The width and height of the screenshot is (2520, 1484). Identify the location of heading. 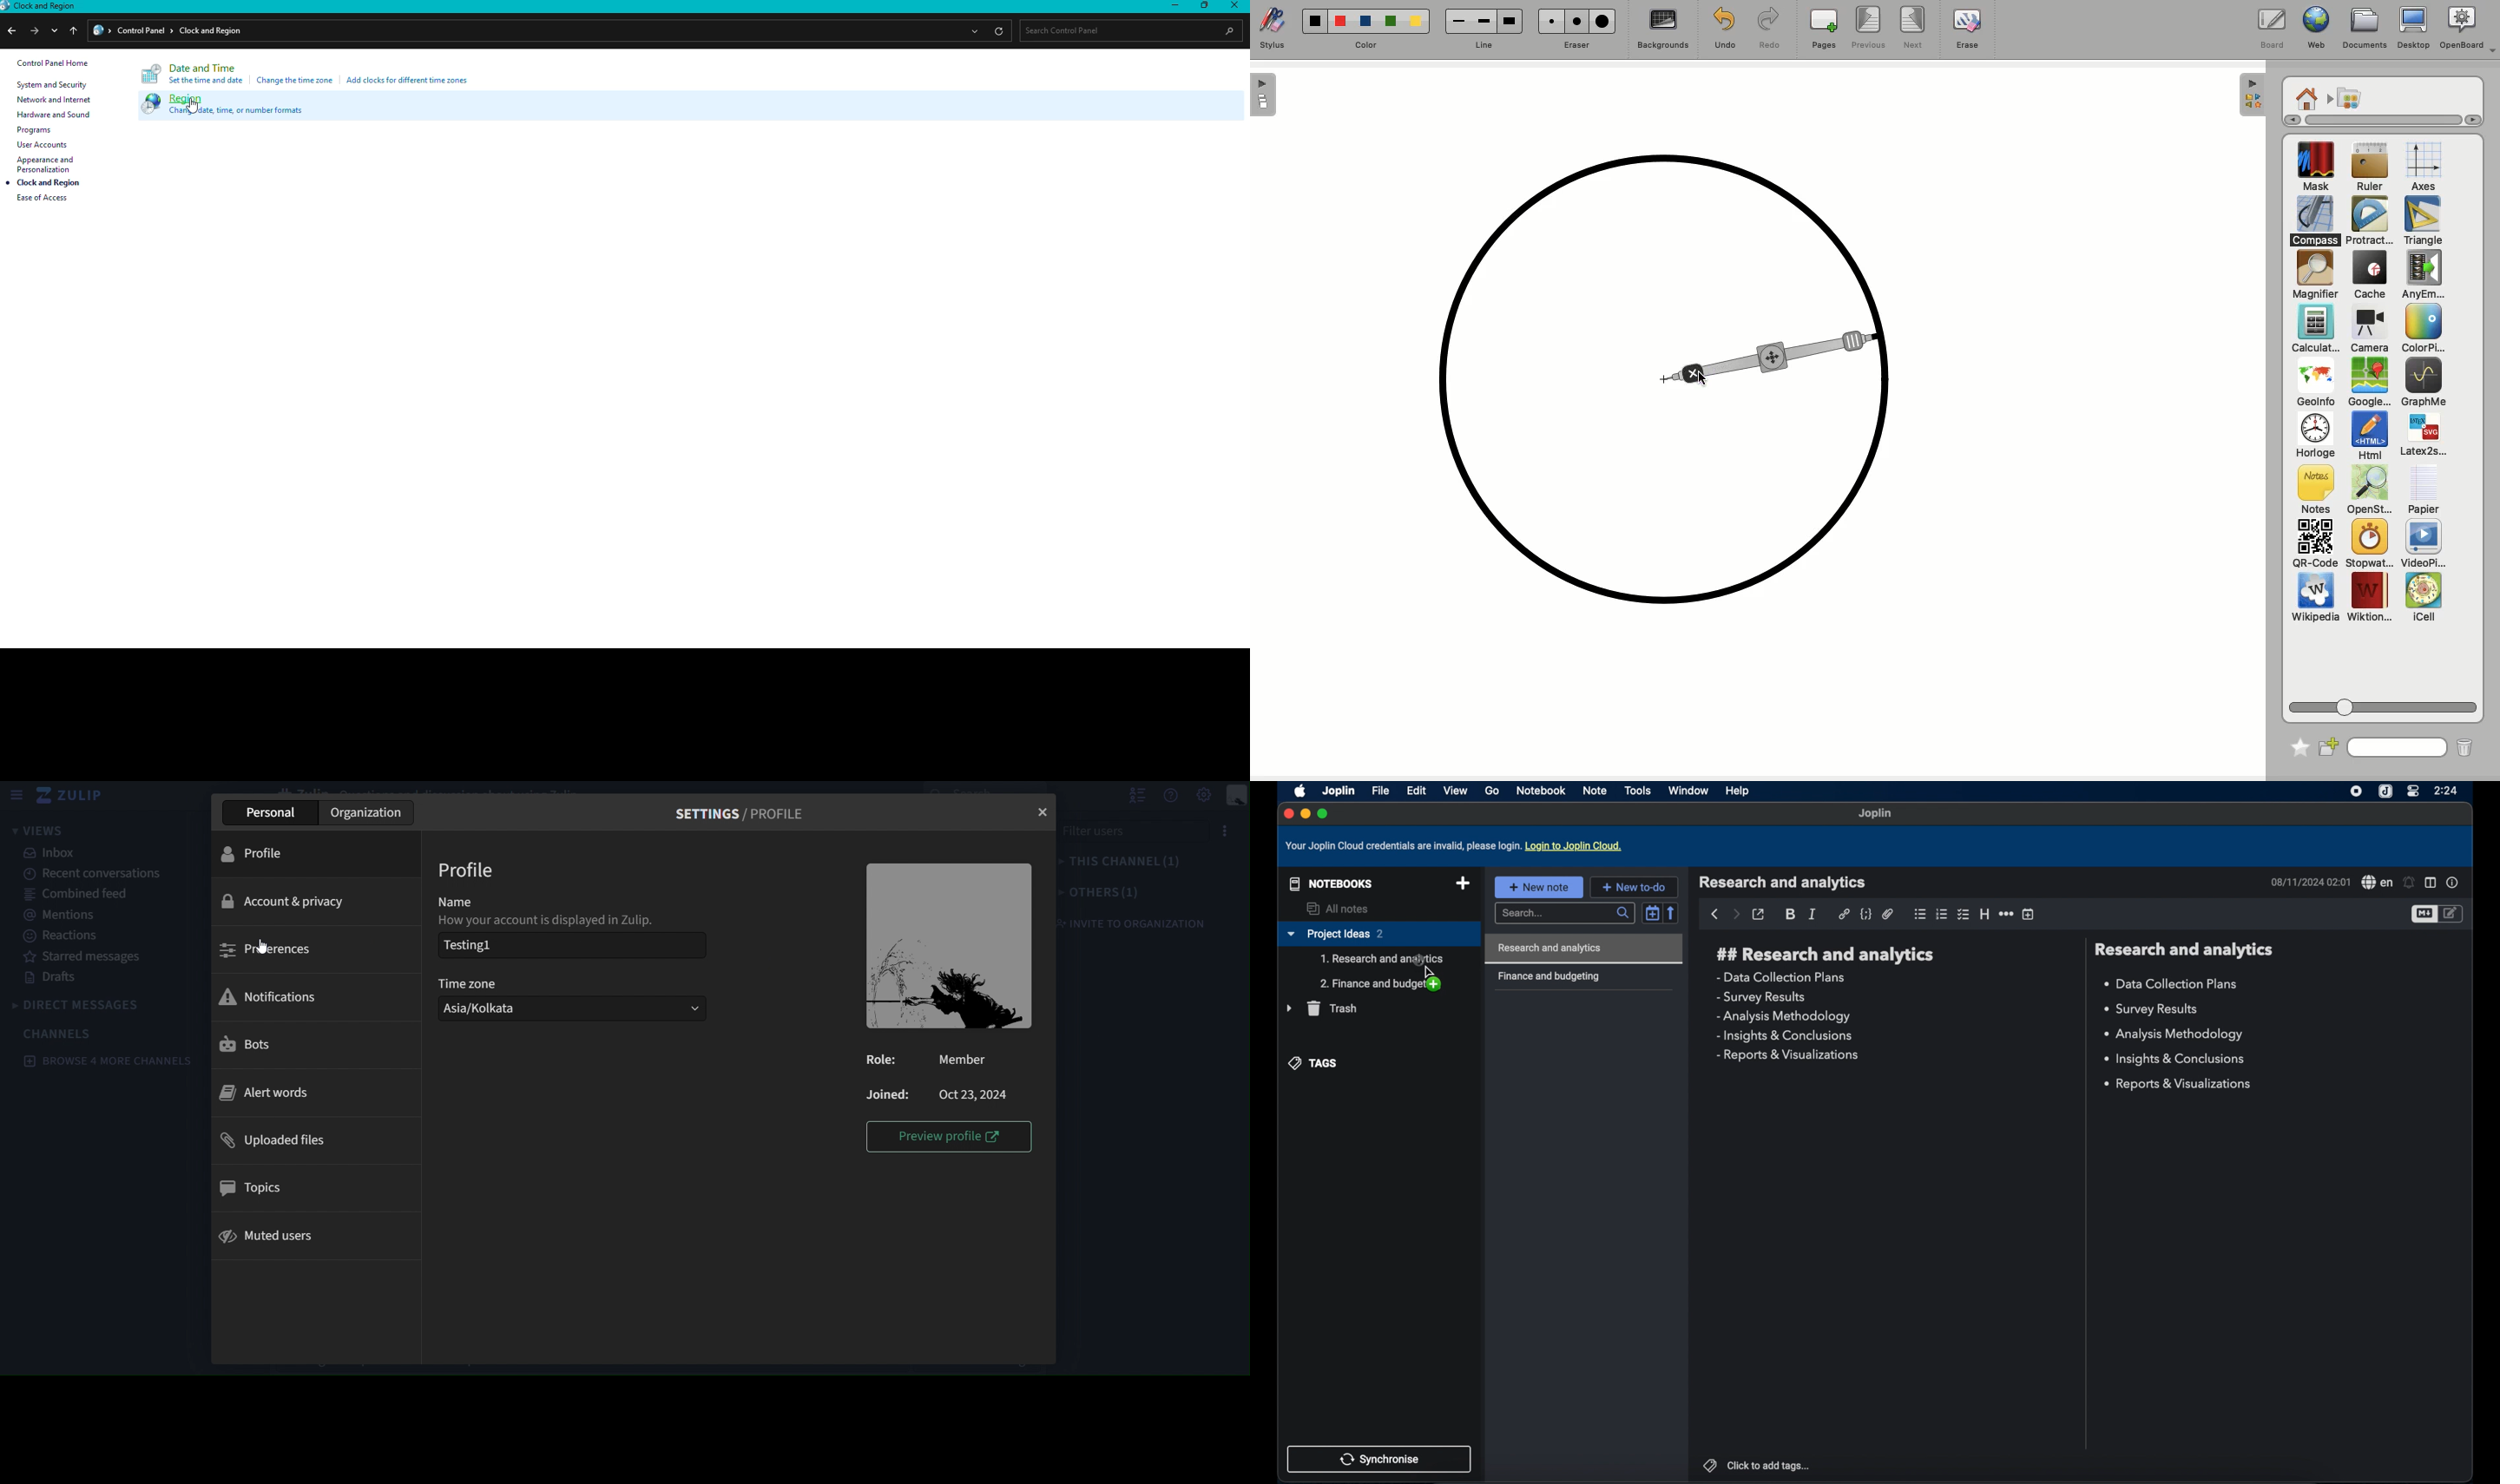
(1984, 914).